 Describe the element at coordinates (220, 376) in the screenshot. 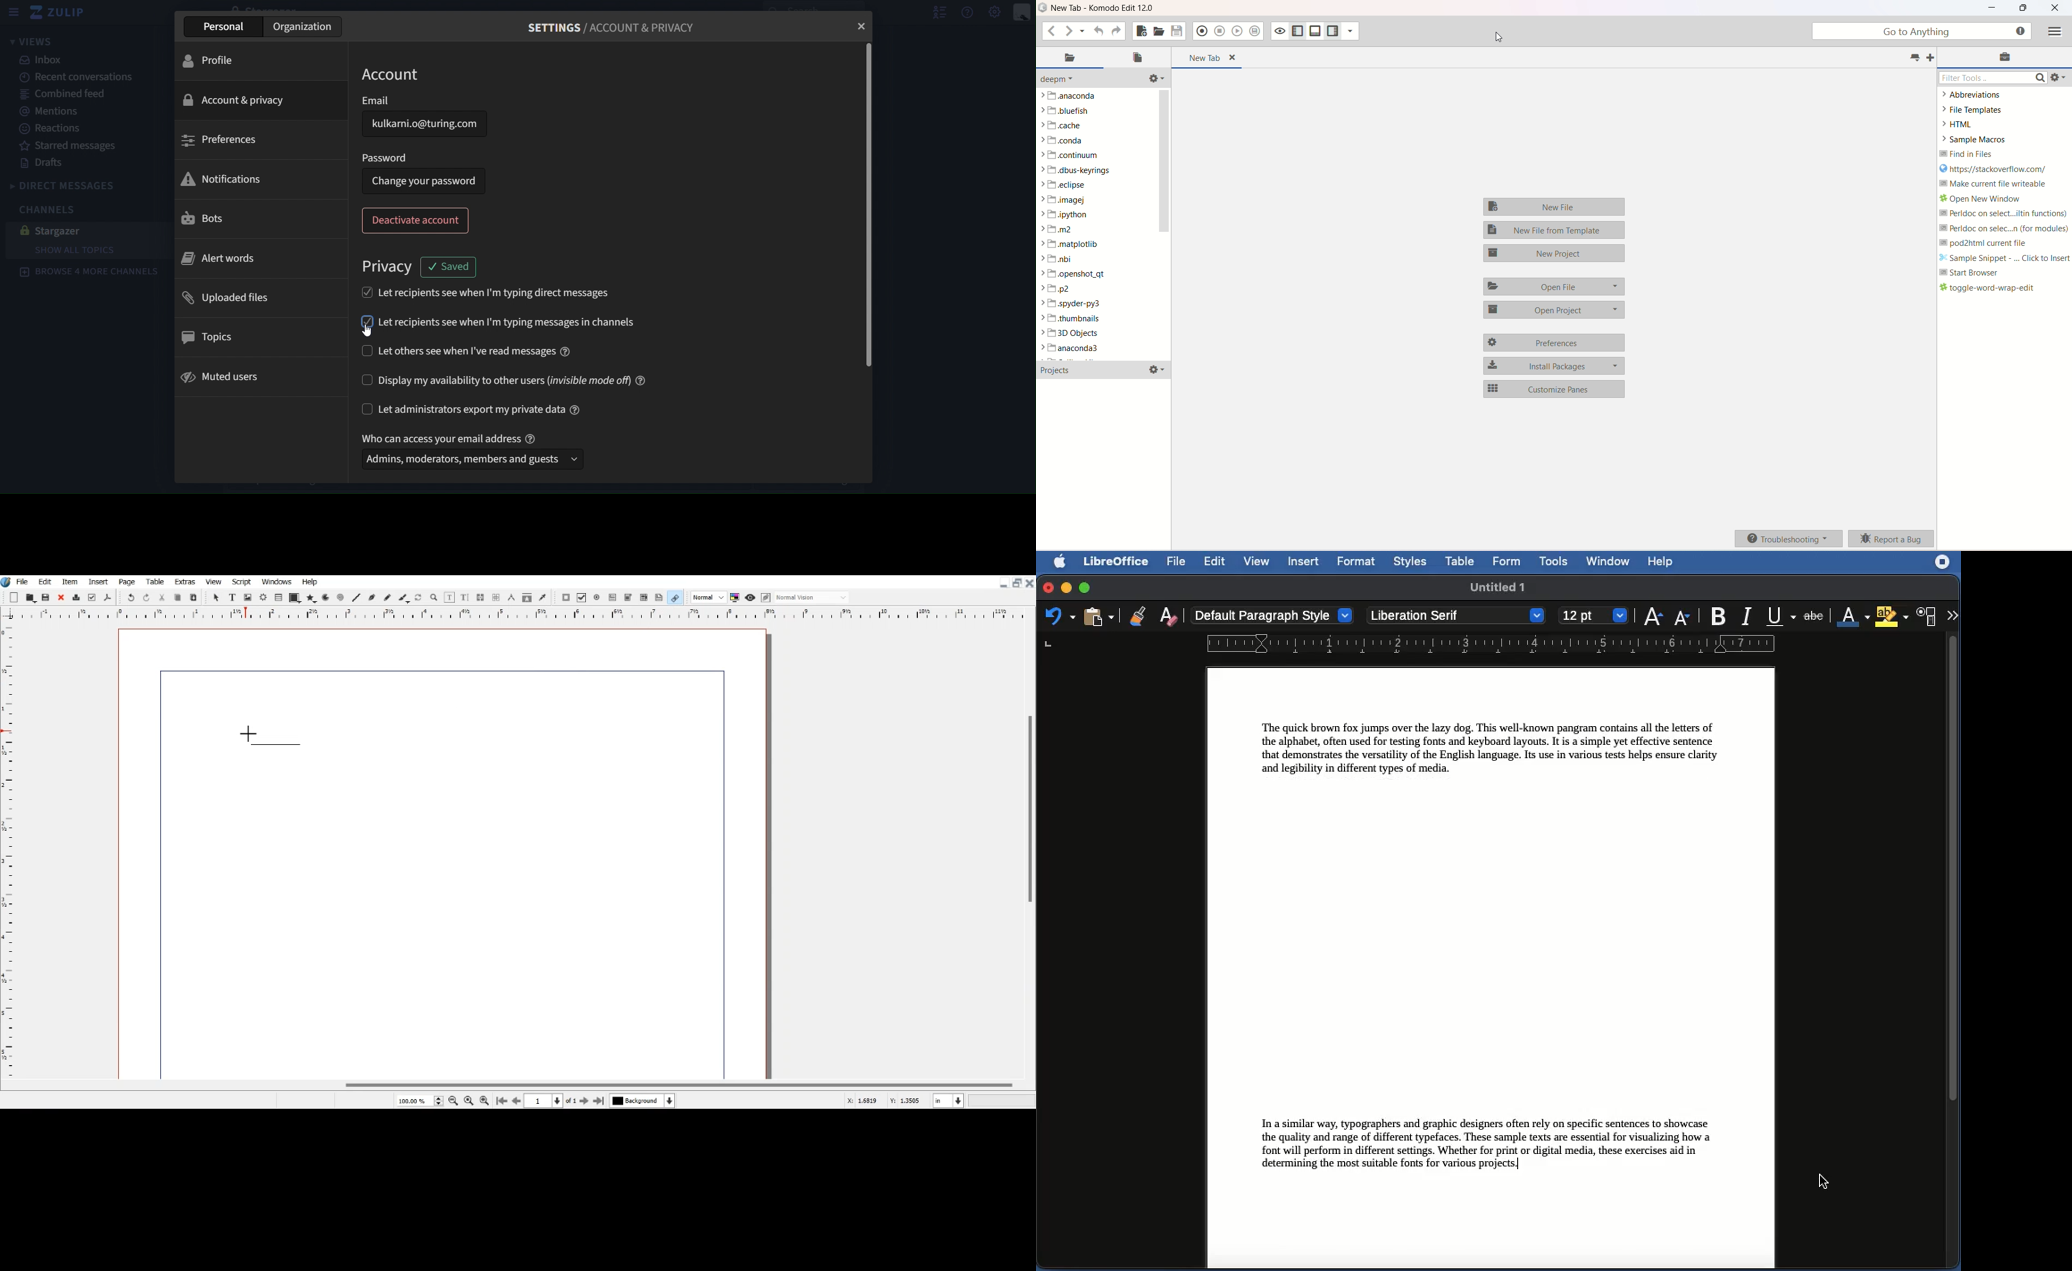

I see `muted users` at that location.